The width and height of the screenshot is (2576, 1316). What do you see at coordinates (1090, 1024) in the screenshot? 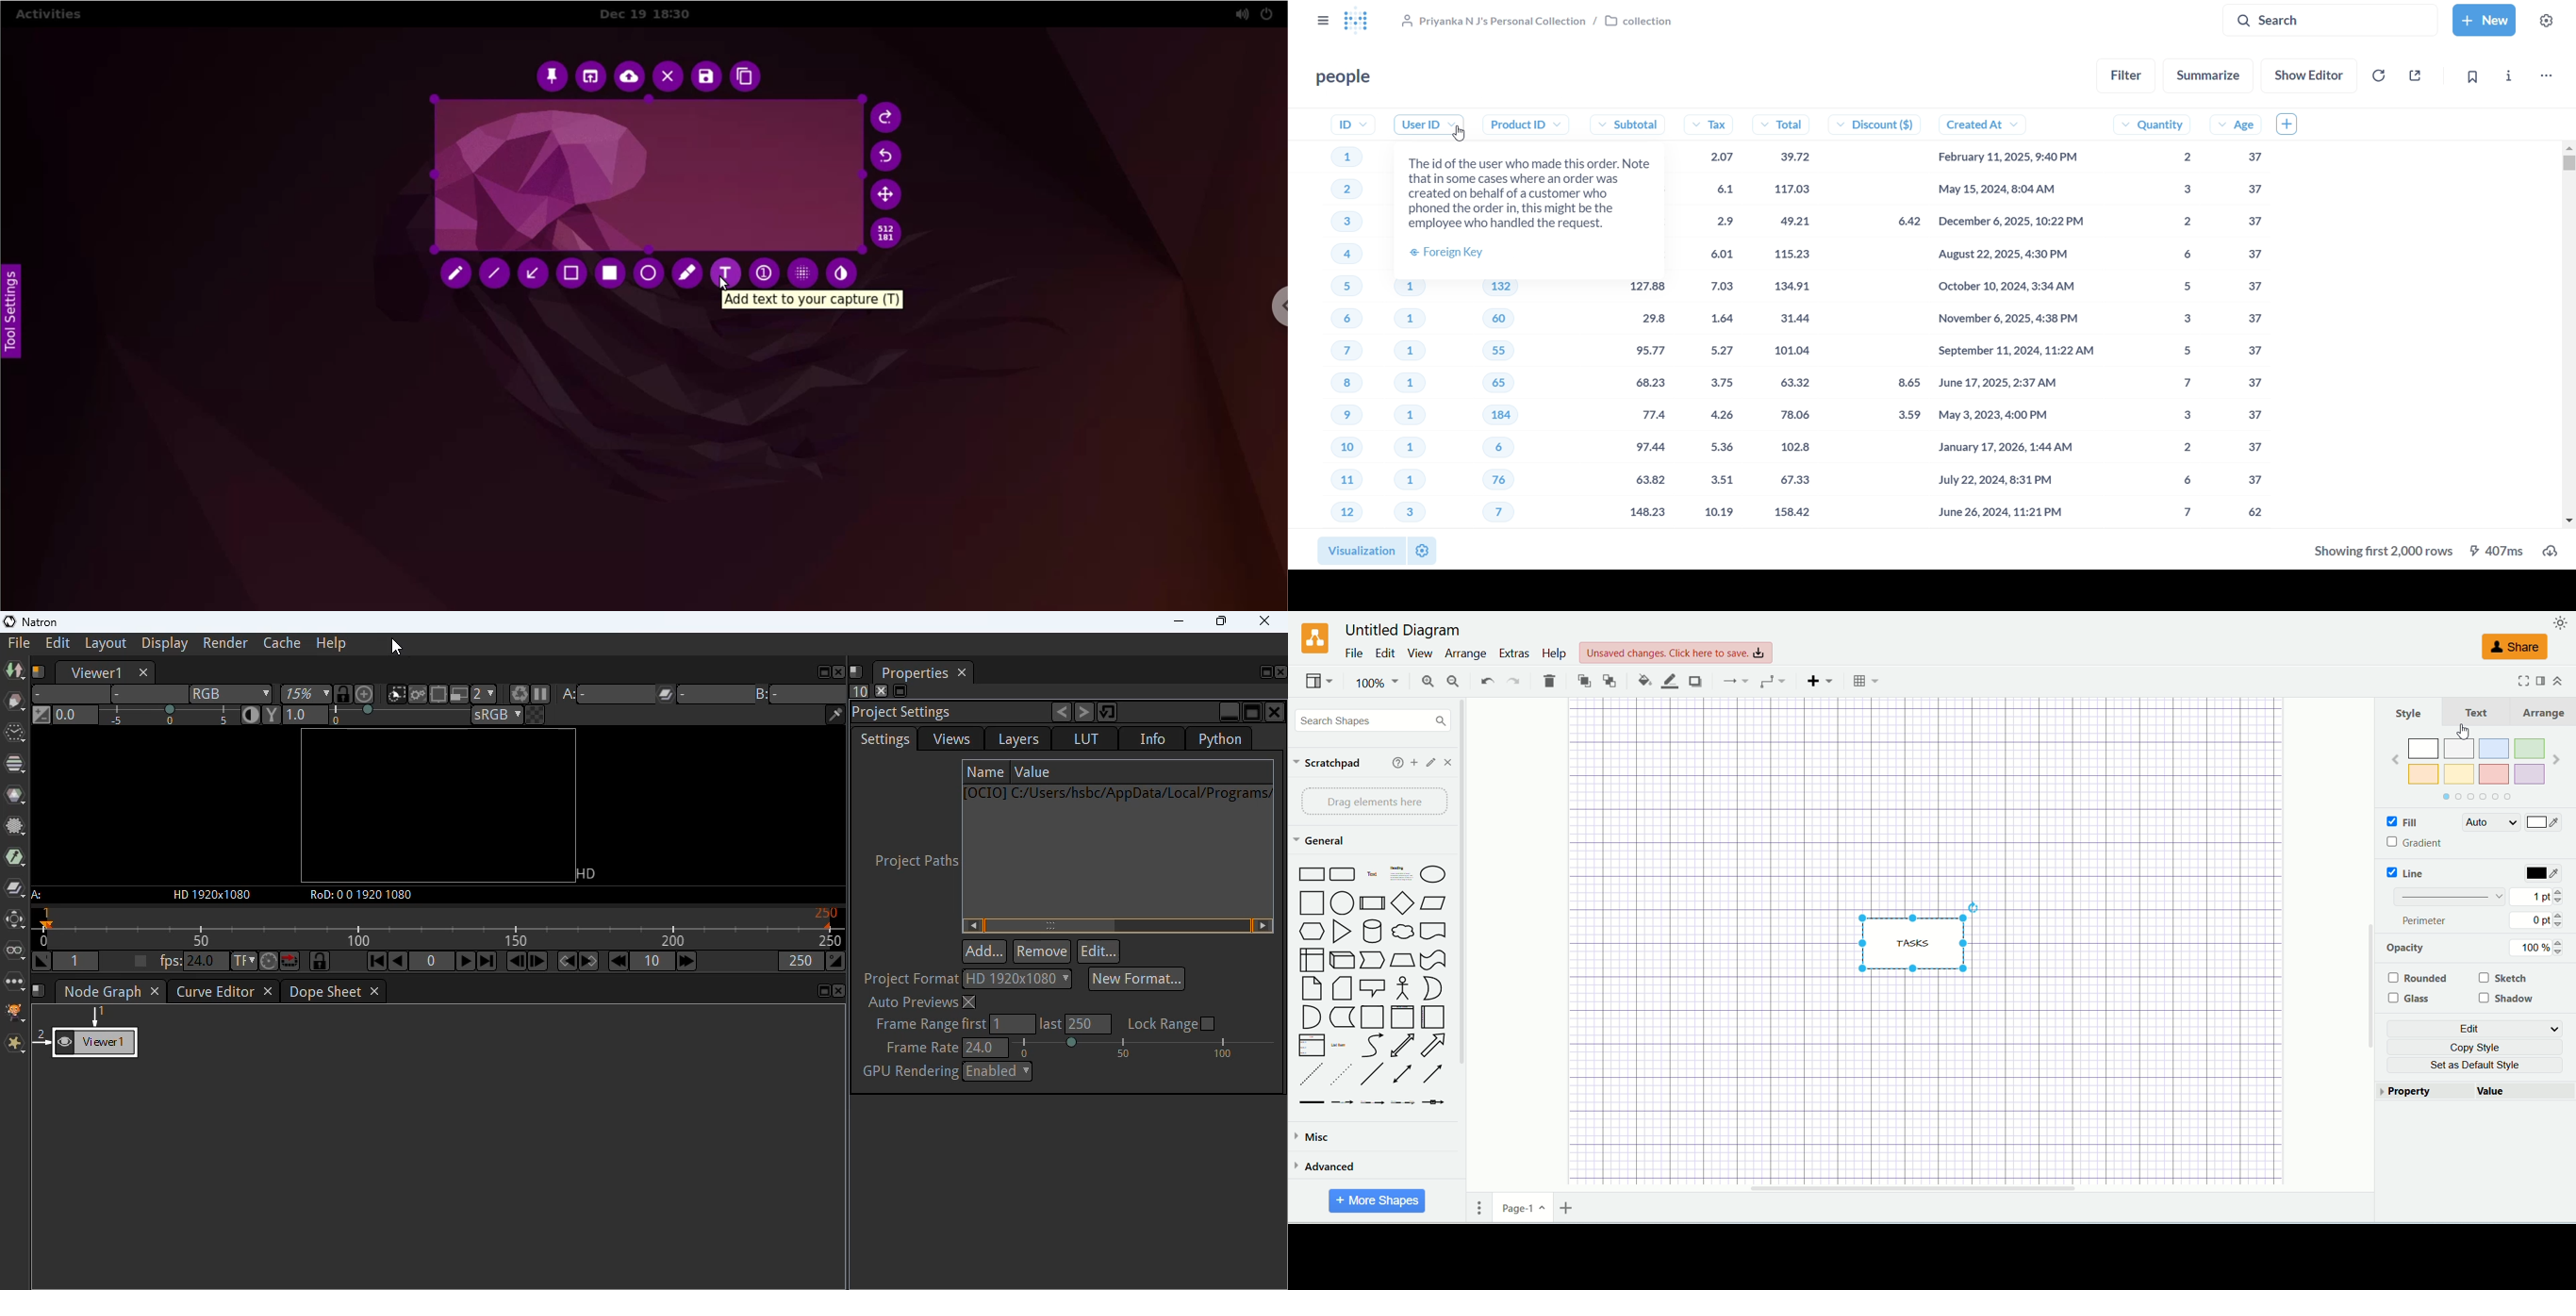
I see `250` at bounding box center [1090, 1024].